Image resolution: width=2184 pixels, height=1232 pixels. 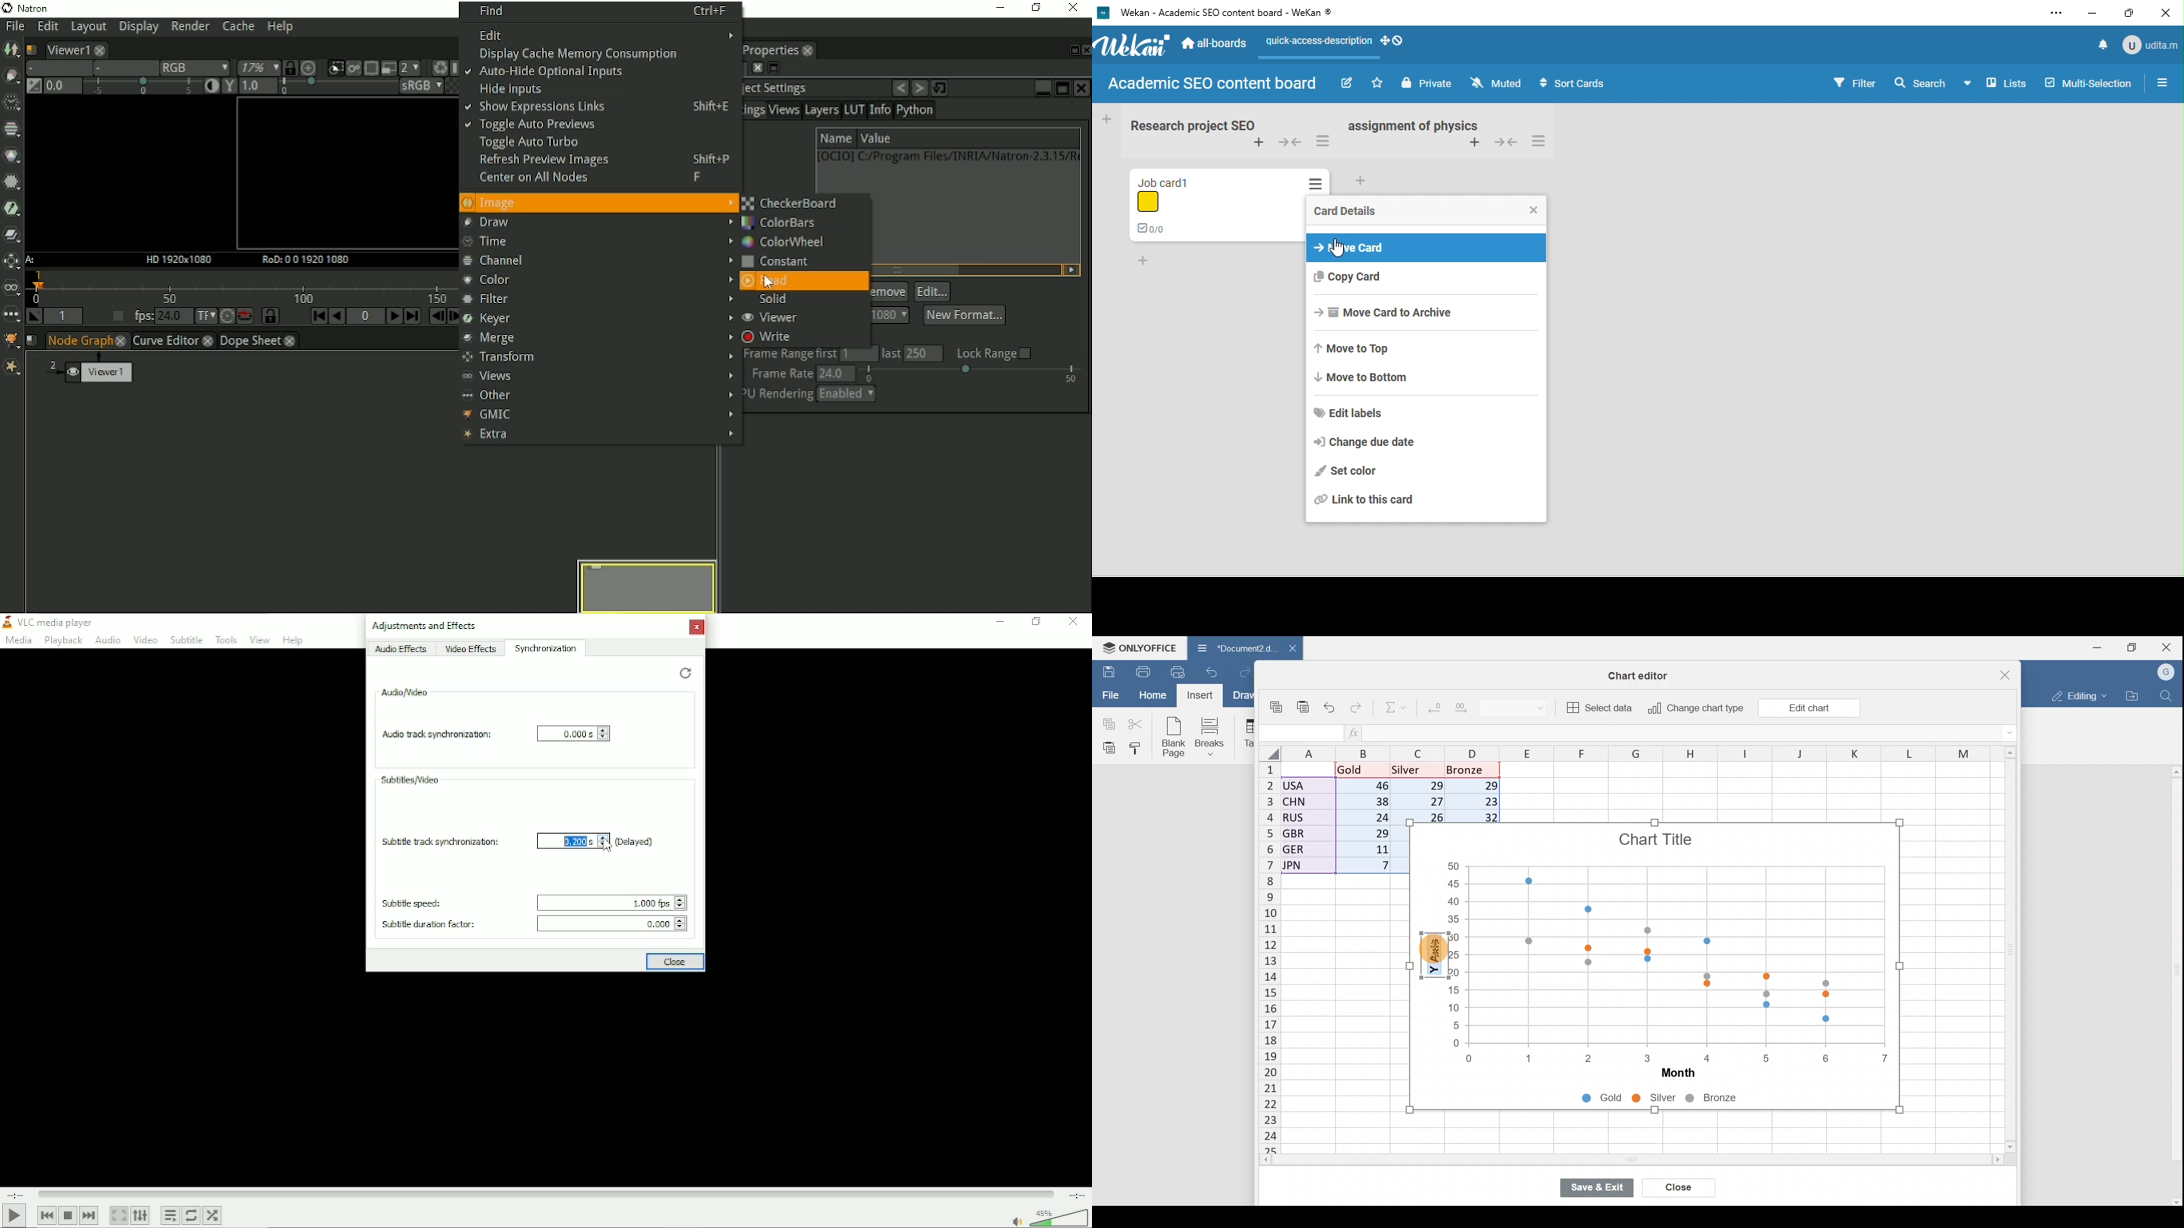 What do you see at coordinates (1047, 1216) in the screenshot?
I see `Volume` at bounding box center [1047, 1216].